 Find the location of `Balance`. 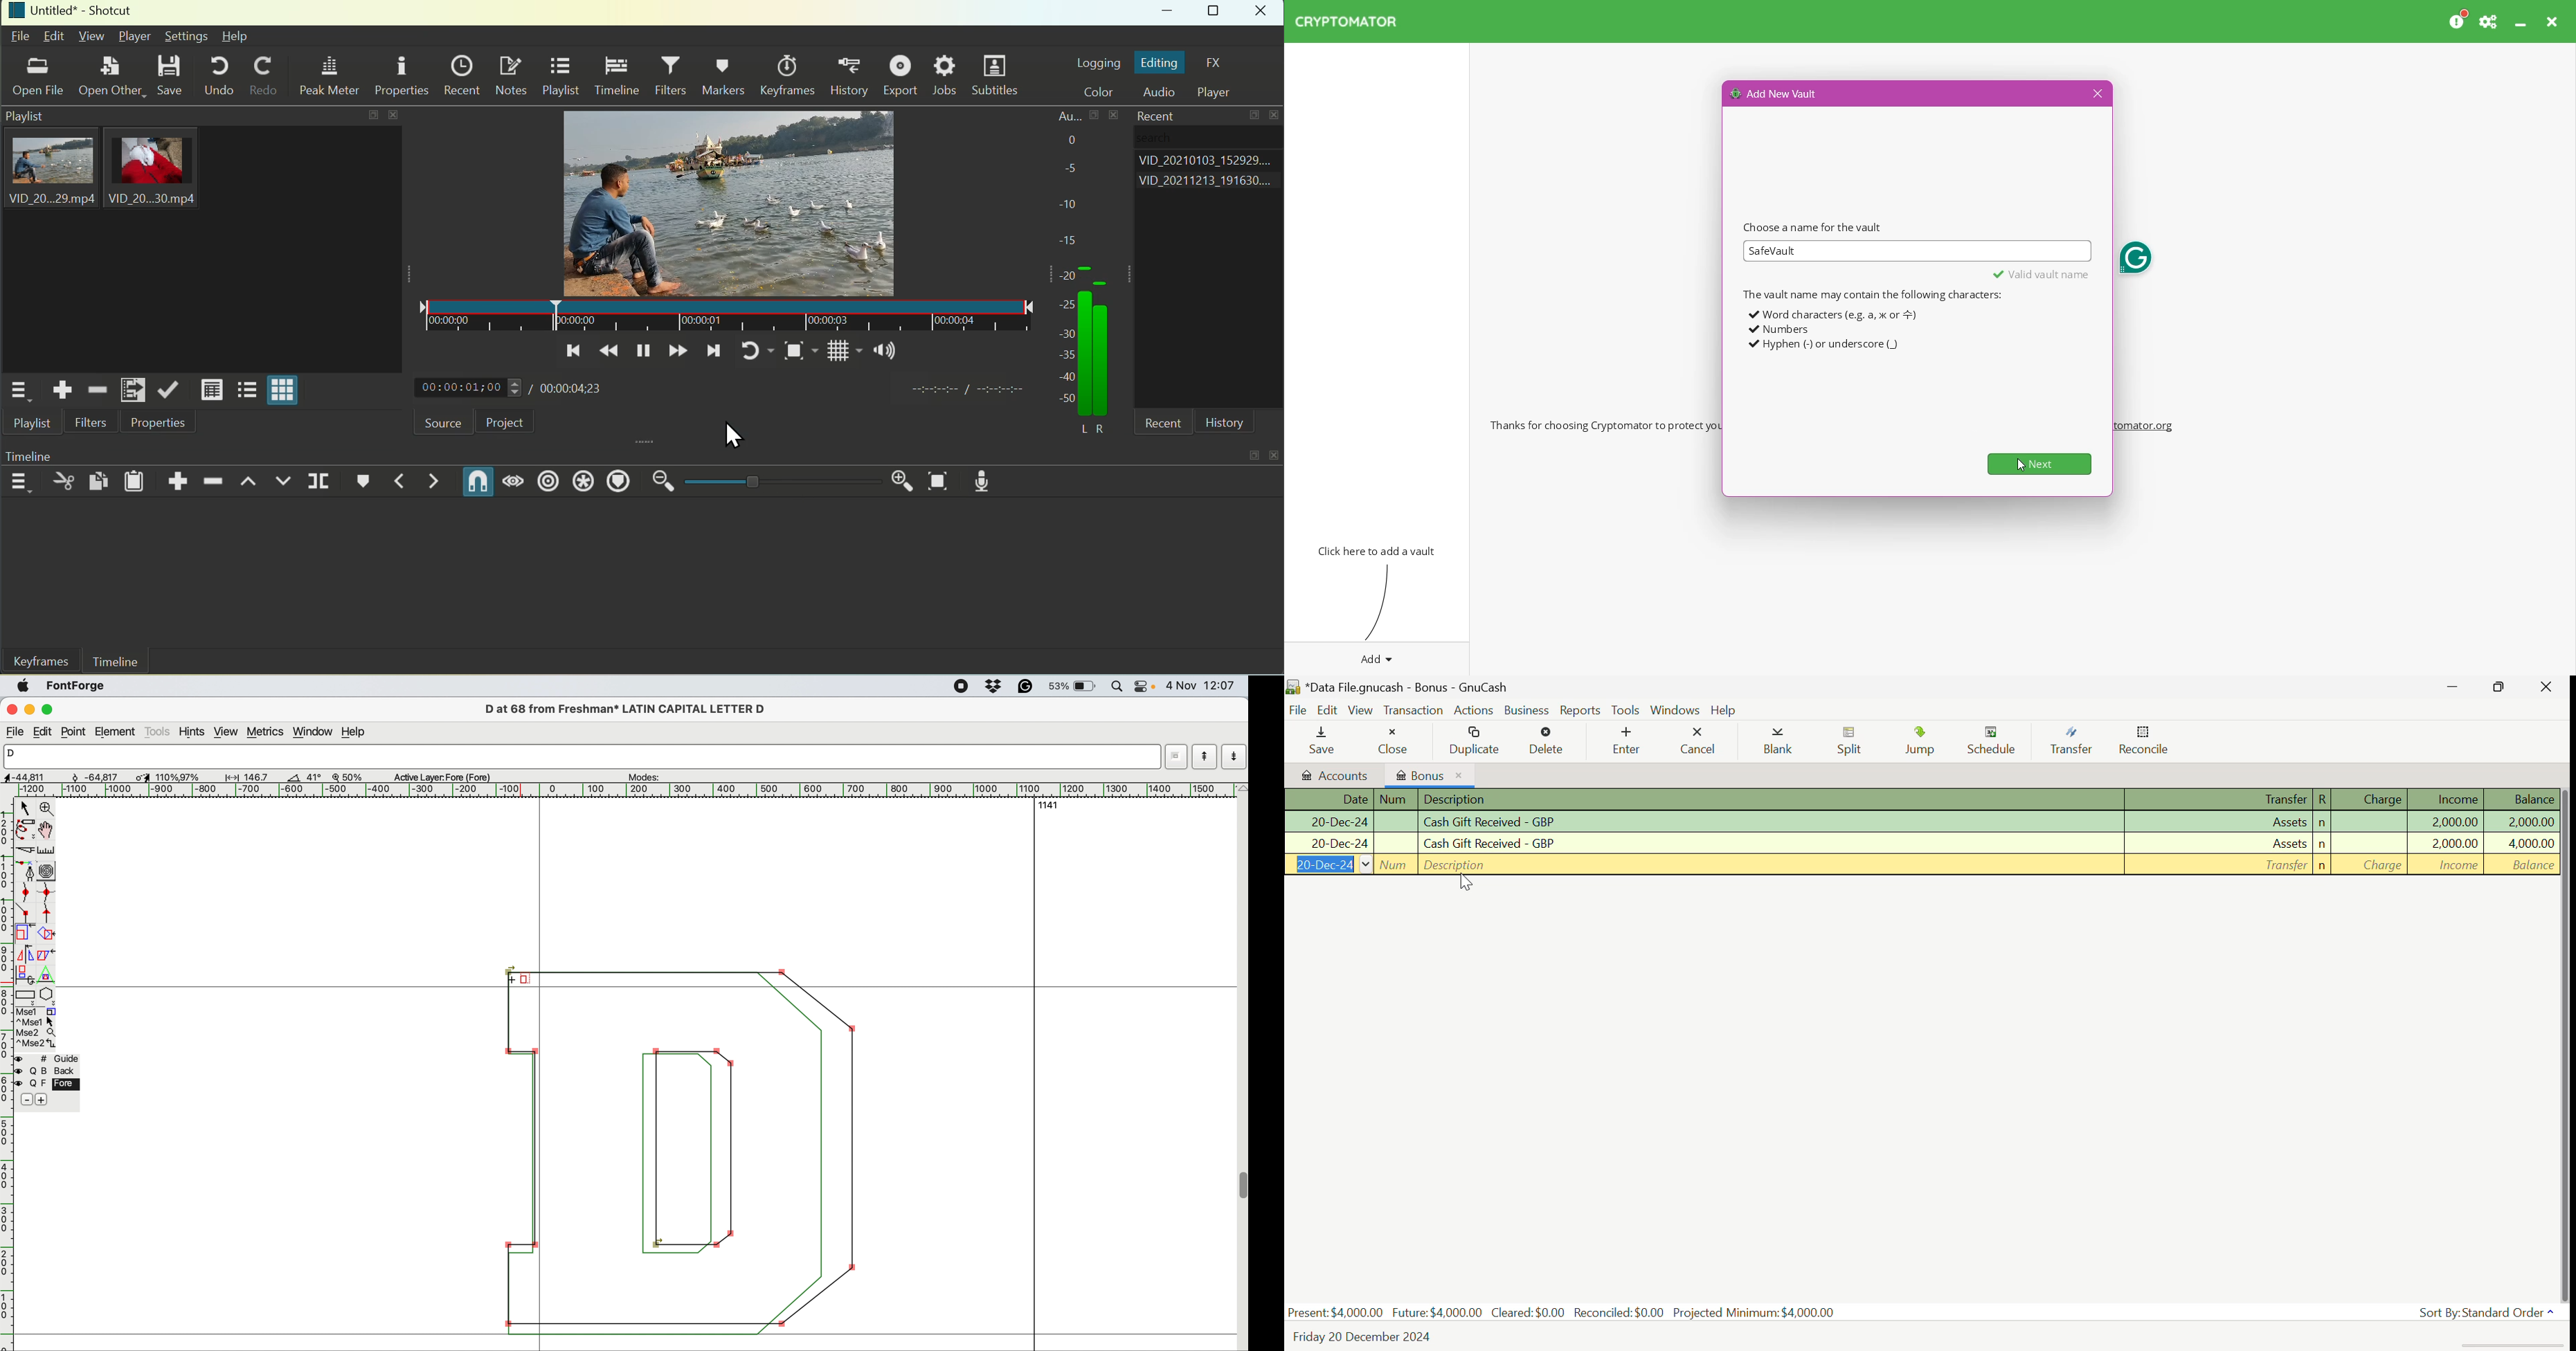

Balance is located at coordinates (2520, 865).